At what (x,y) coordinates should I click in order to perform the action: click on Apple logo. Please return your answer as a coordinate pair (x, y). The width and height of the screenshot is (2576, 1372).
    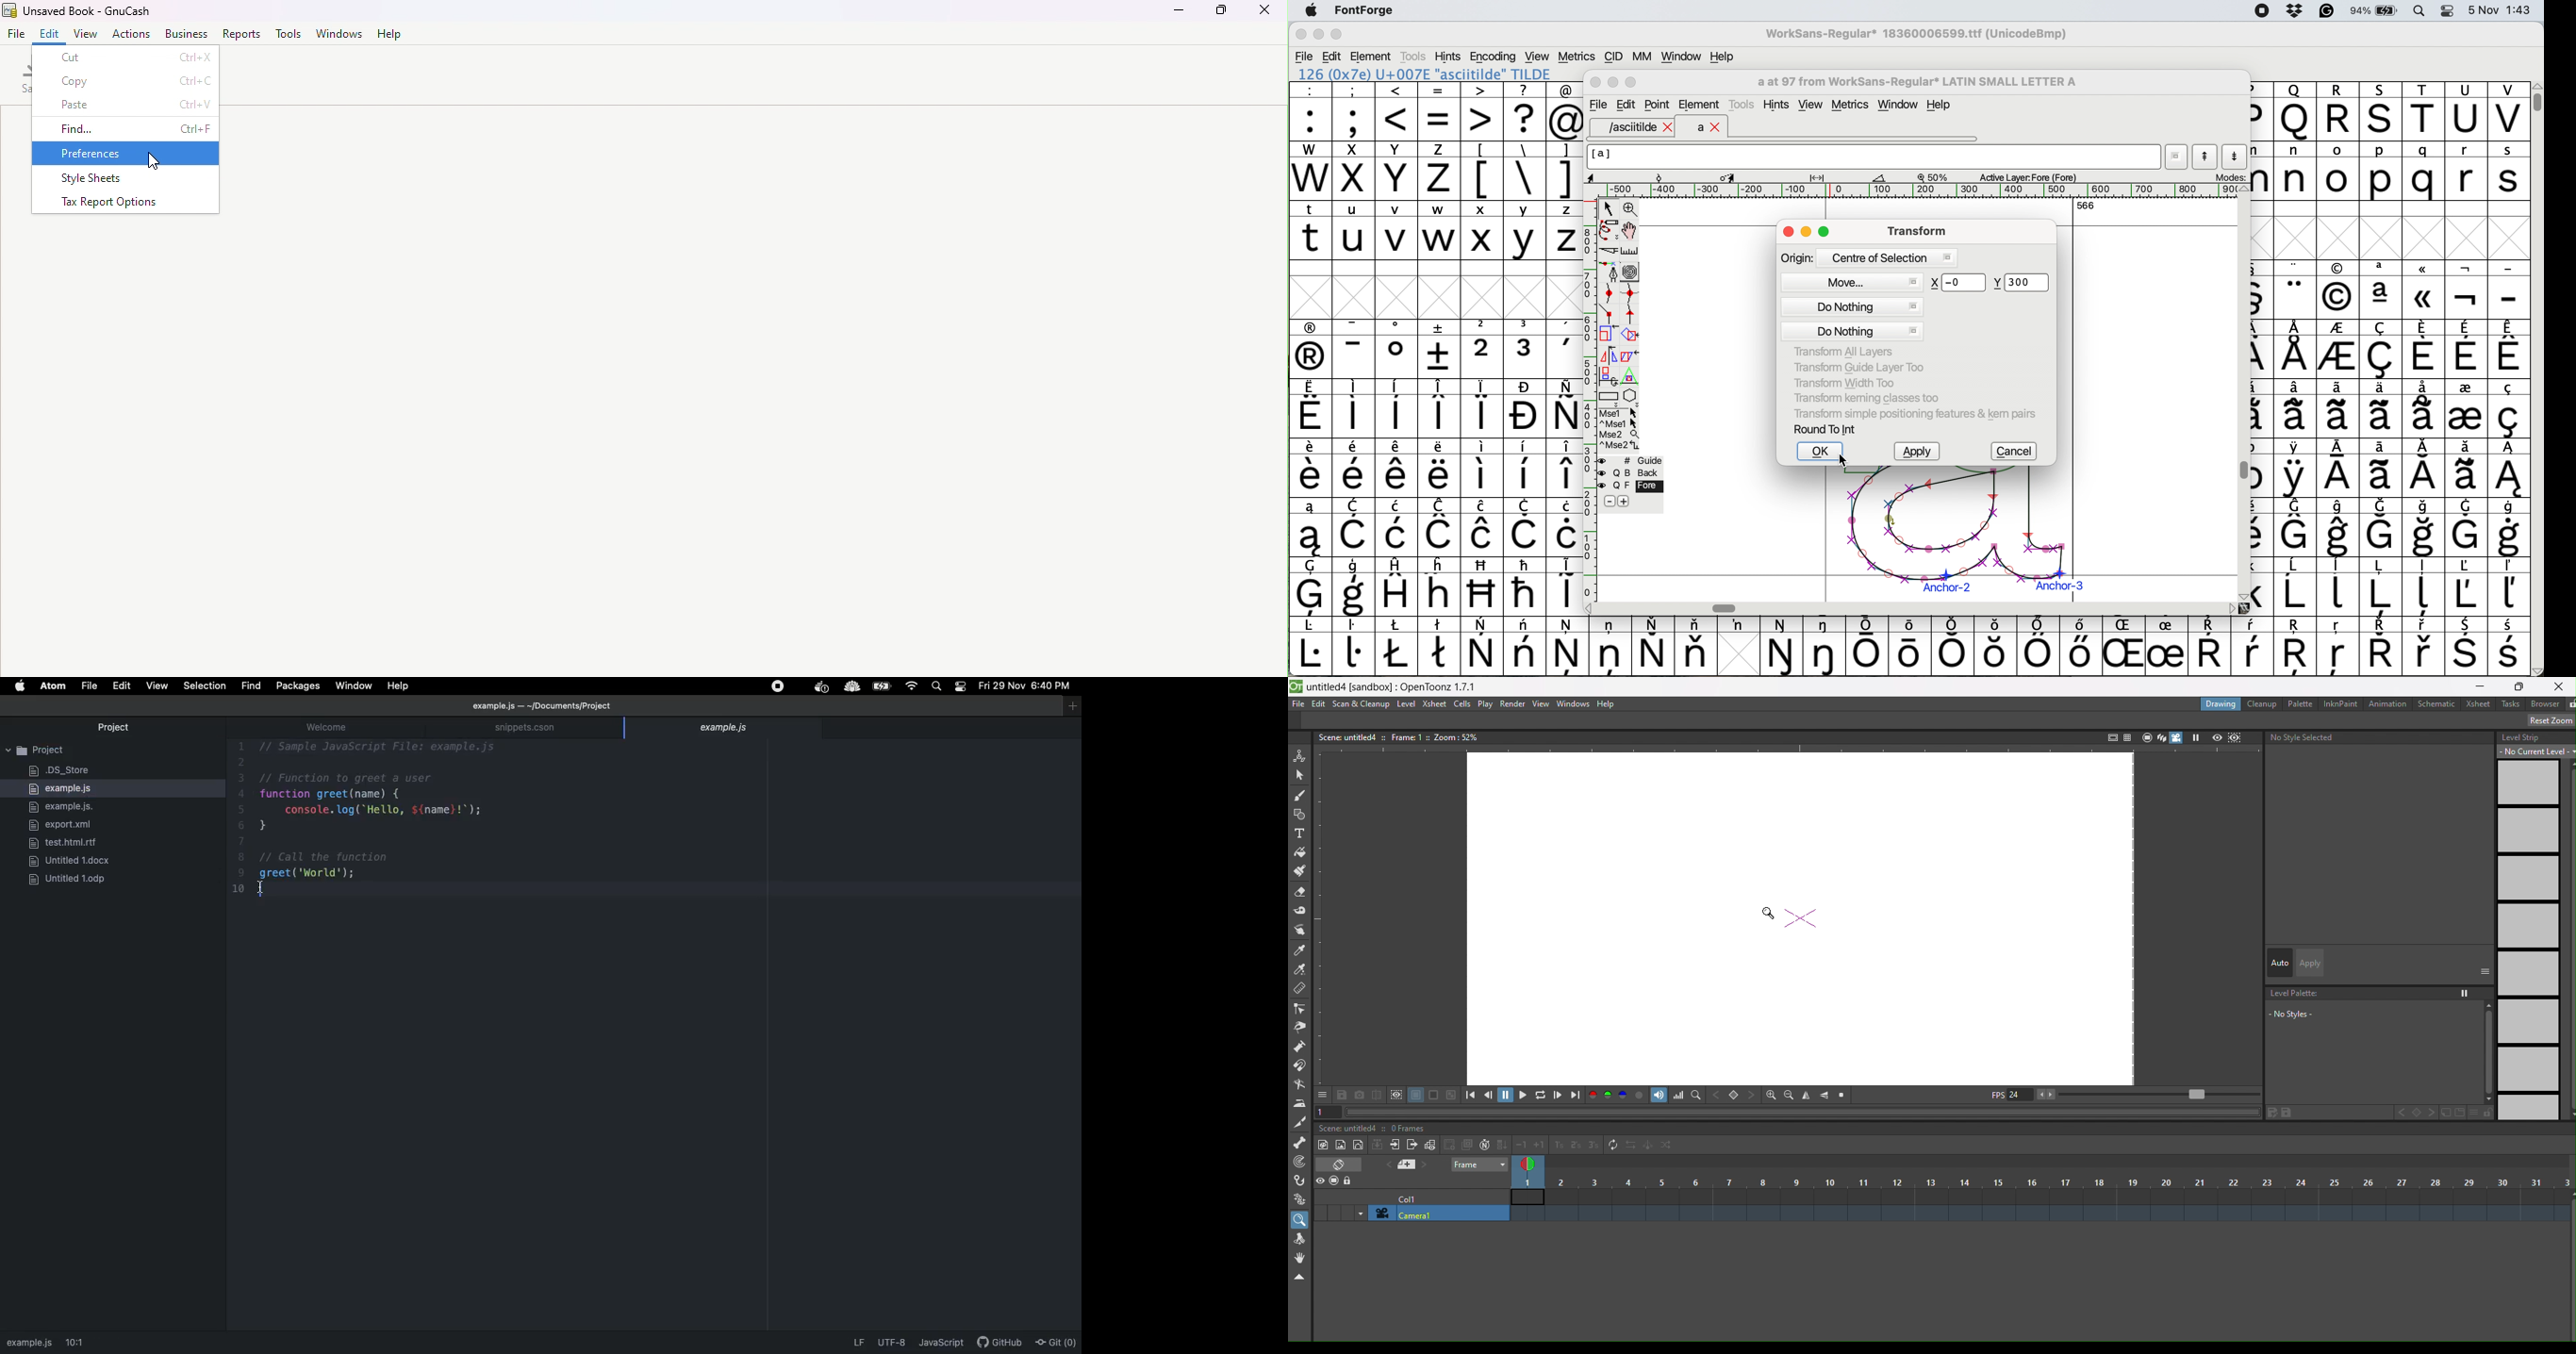
    Looking at the image, I should click on (22, 686).